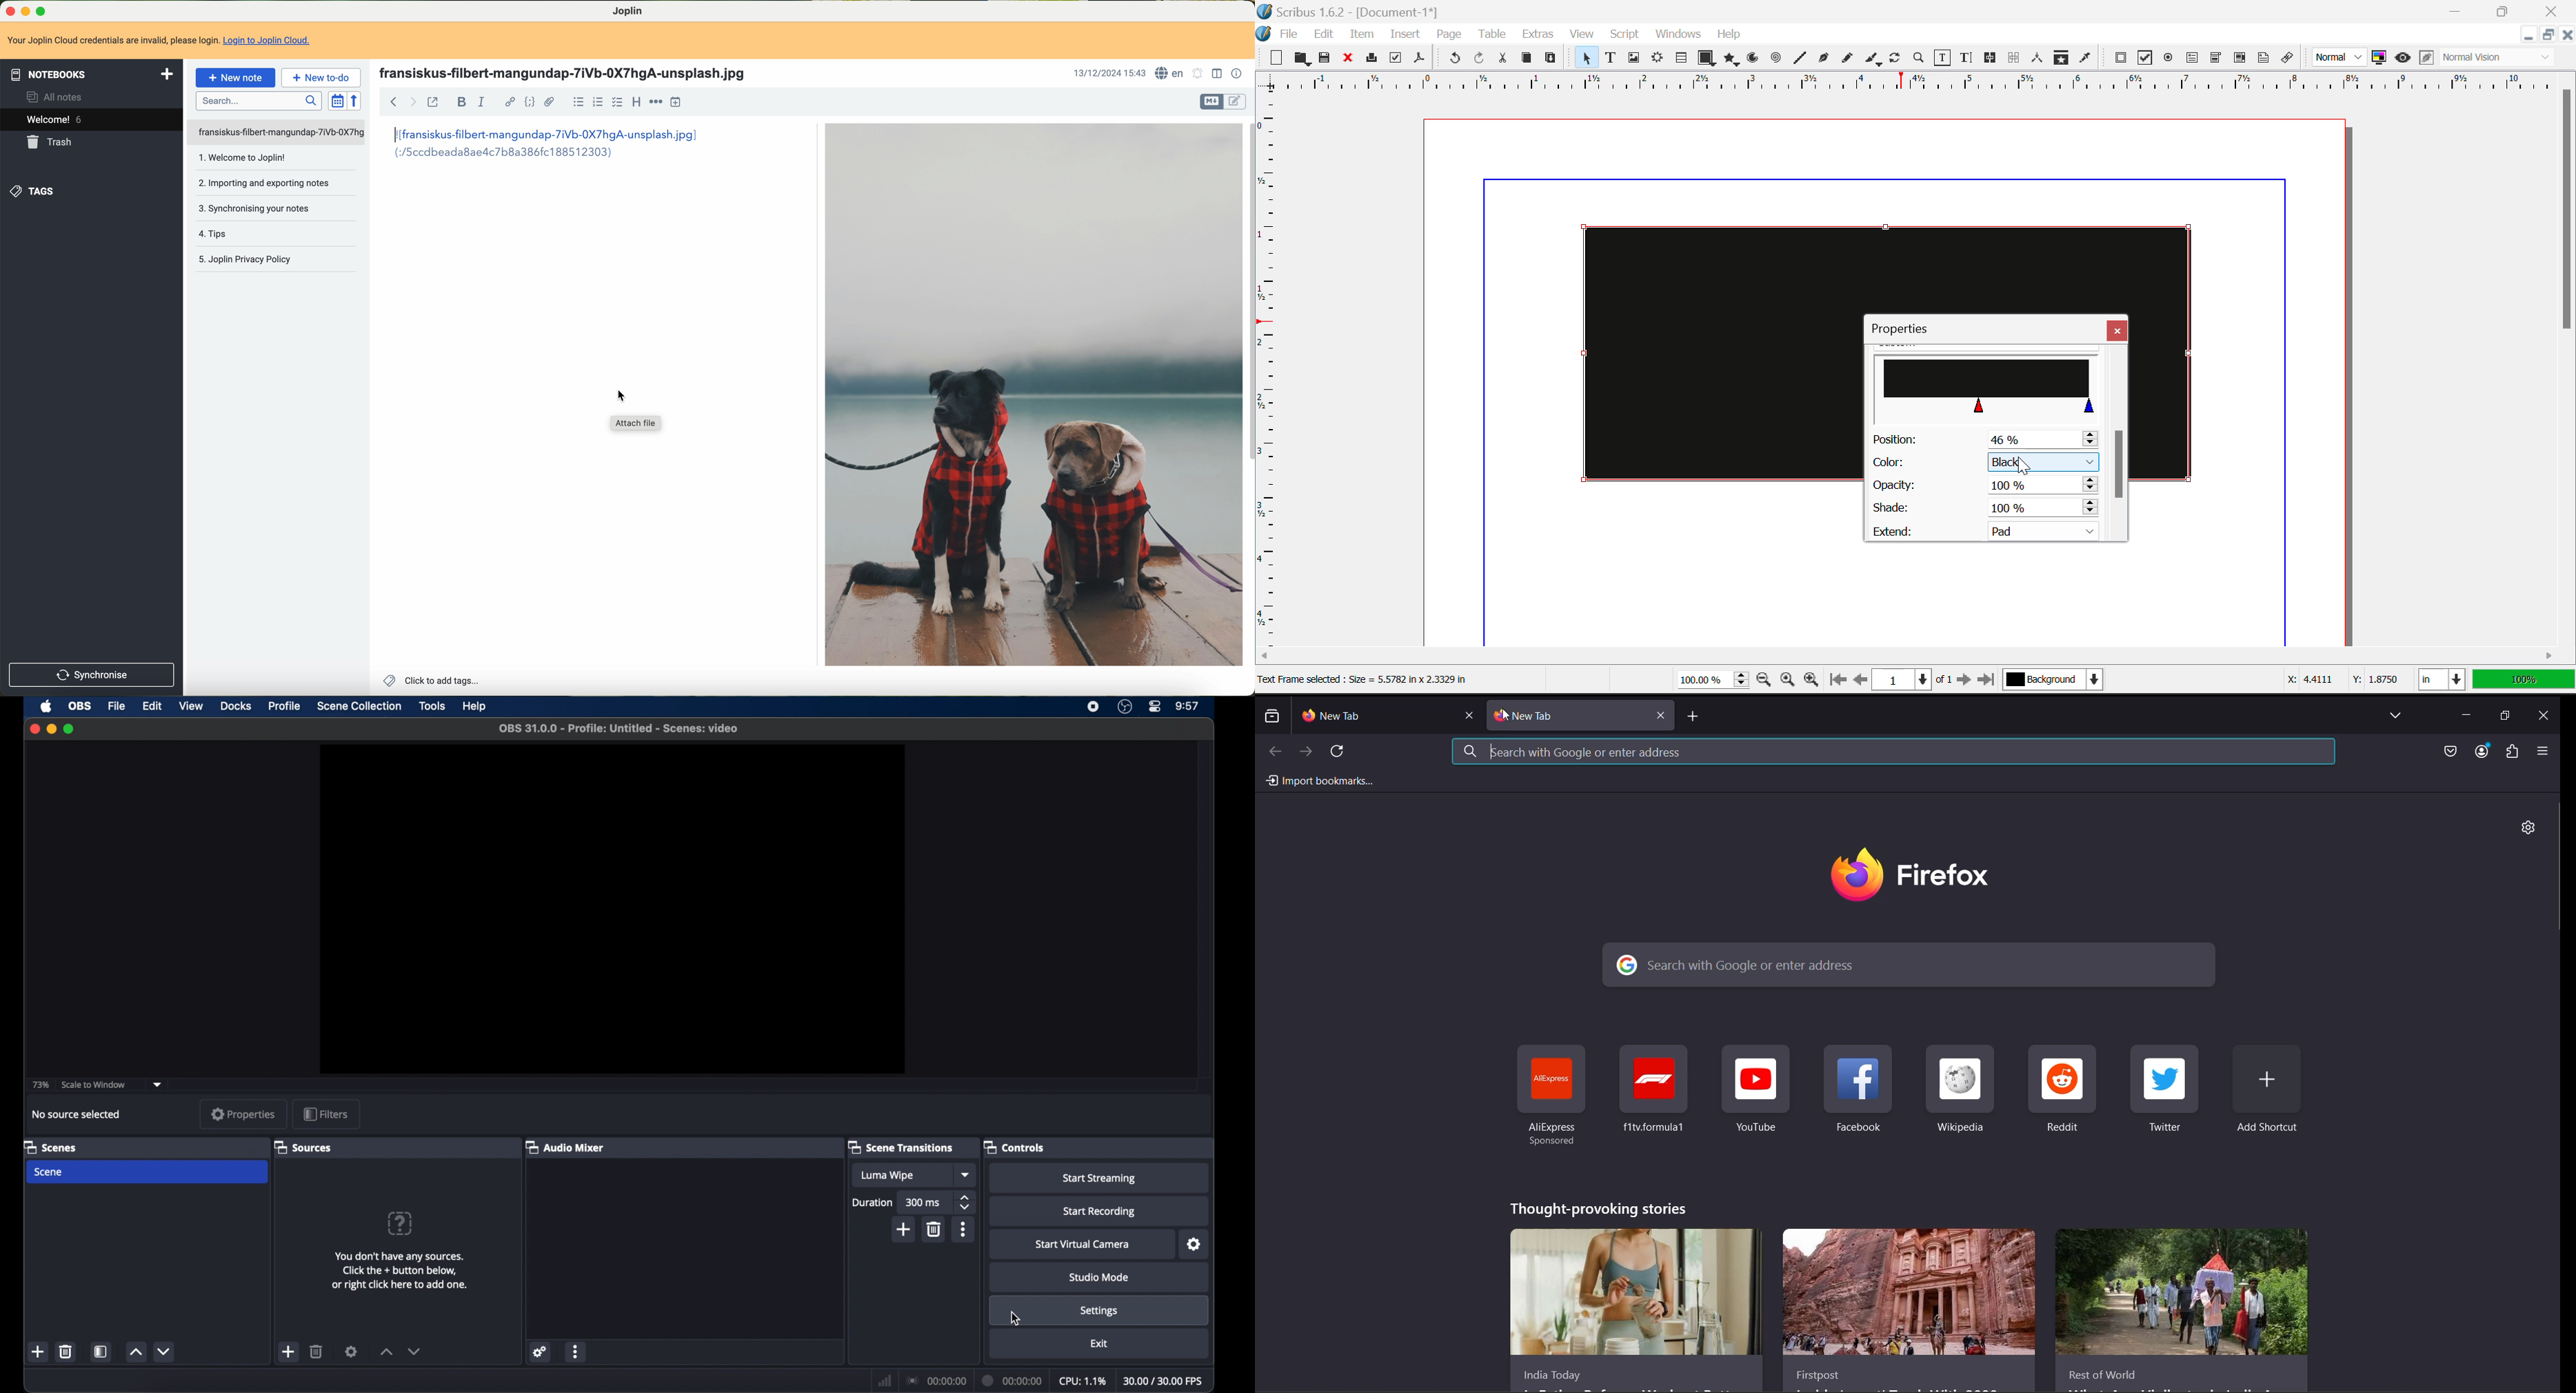 The image size is (2576, 1400). Describe the element at coordinates (1611, 59) in the screenshot. I see `Text Frames` at that location.